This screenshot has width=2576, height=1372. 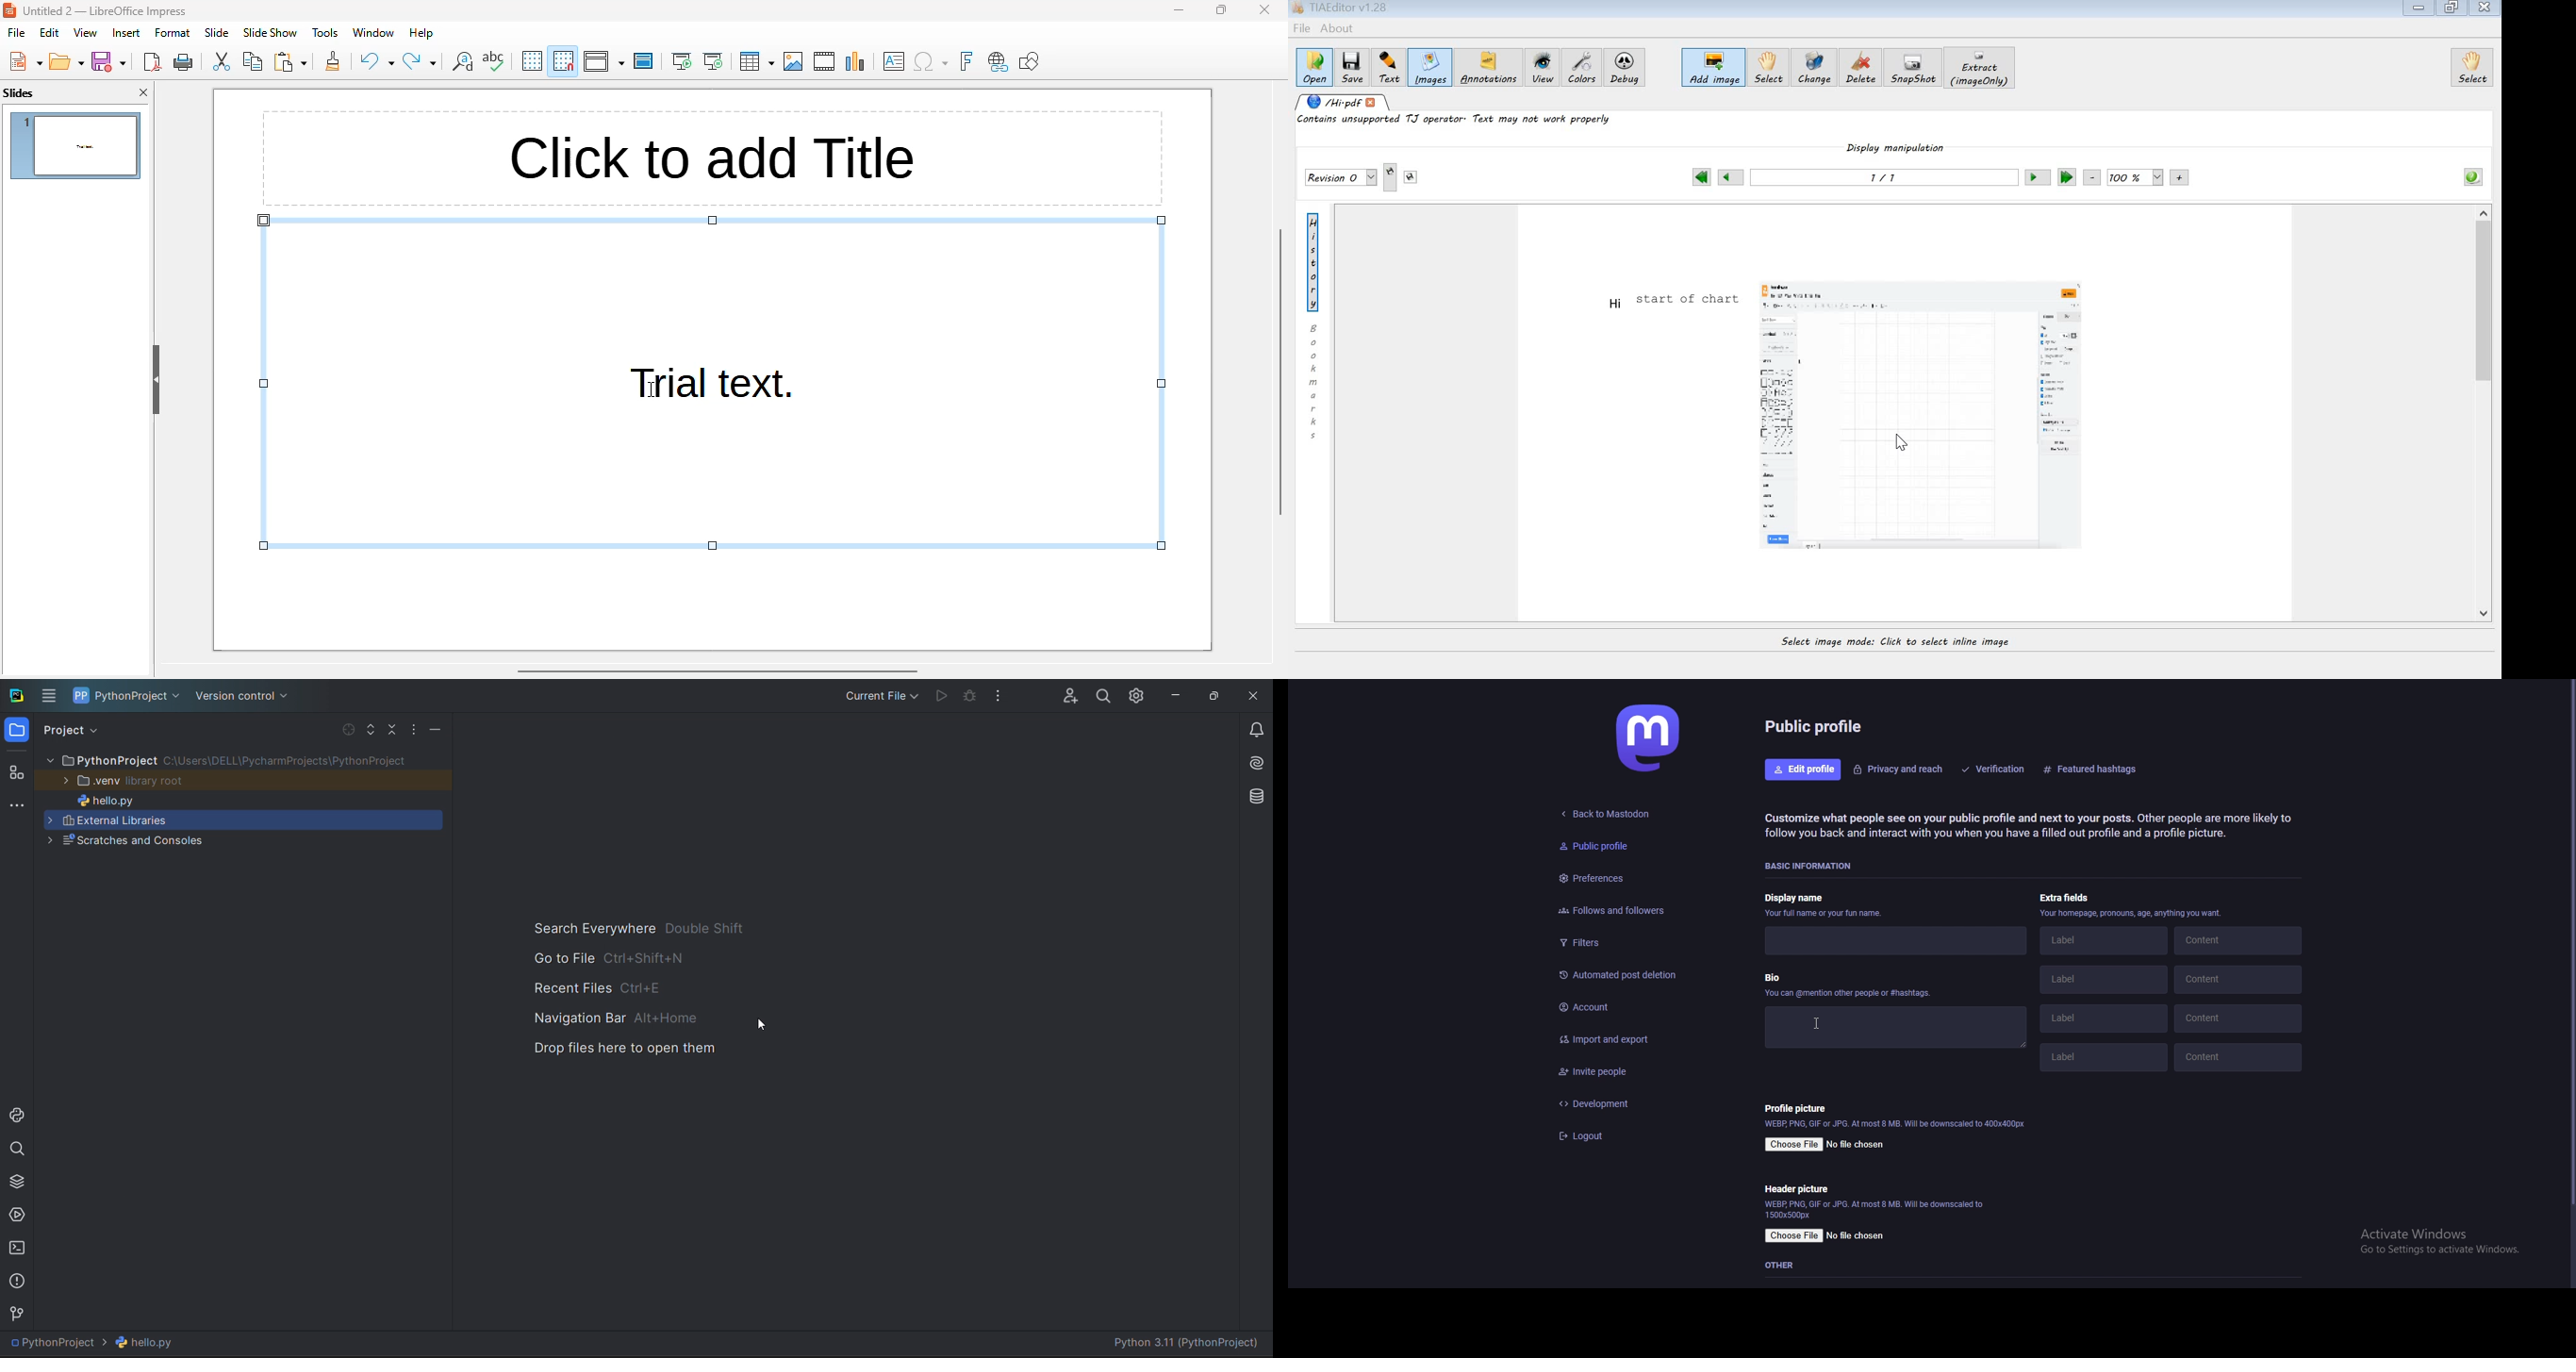 What do you see at coordinates (67, 60) in the screenshot?
I see `open` at bounding box center [67, 60].